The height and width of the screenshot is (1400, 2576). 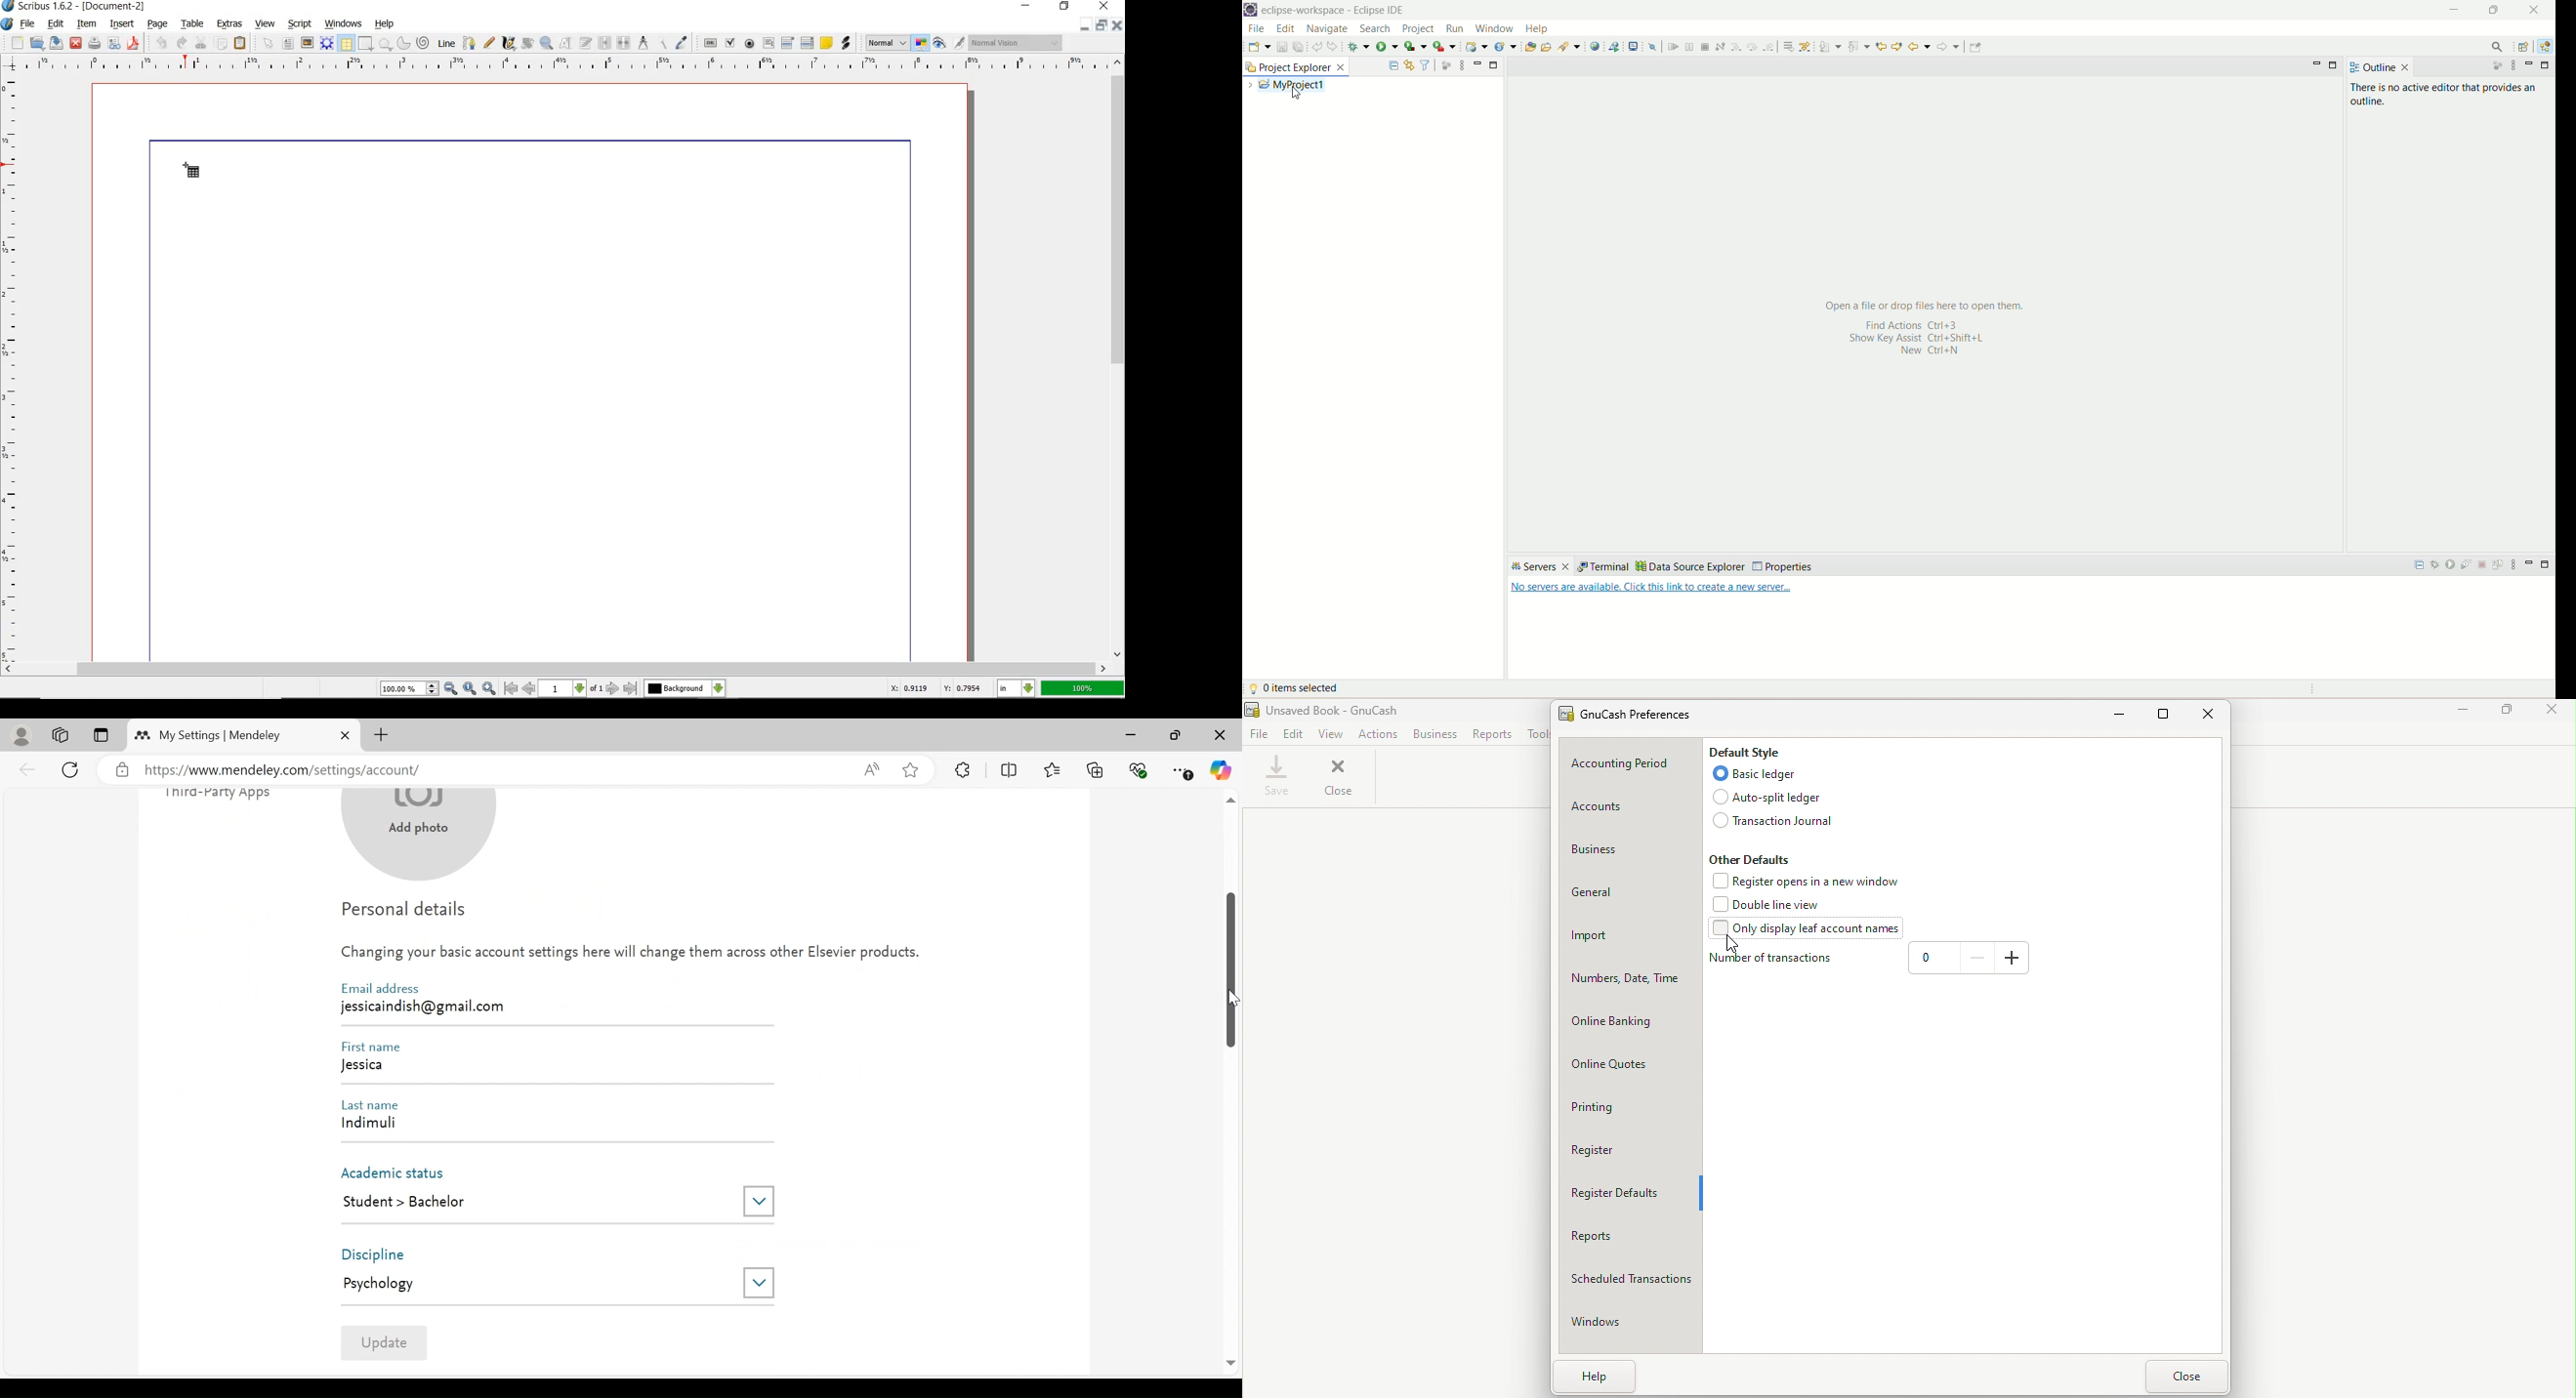 What do you see at coordinates (508, 44) in the screenshot?
I see `calligraphic line` at bounding box center [508, 44].